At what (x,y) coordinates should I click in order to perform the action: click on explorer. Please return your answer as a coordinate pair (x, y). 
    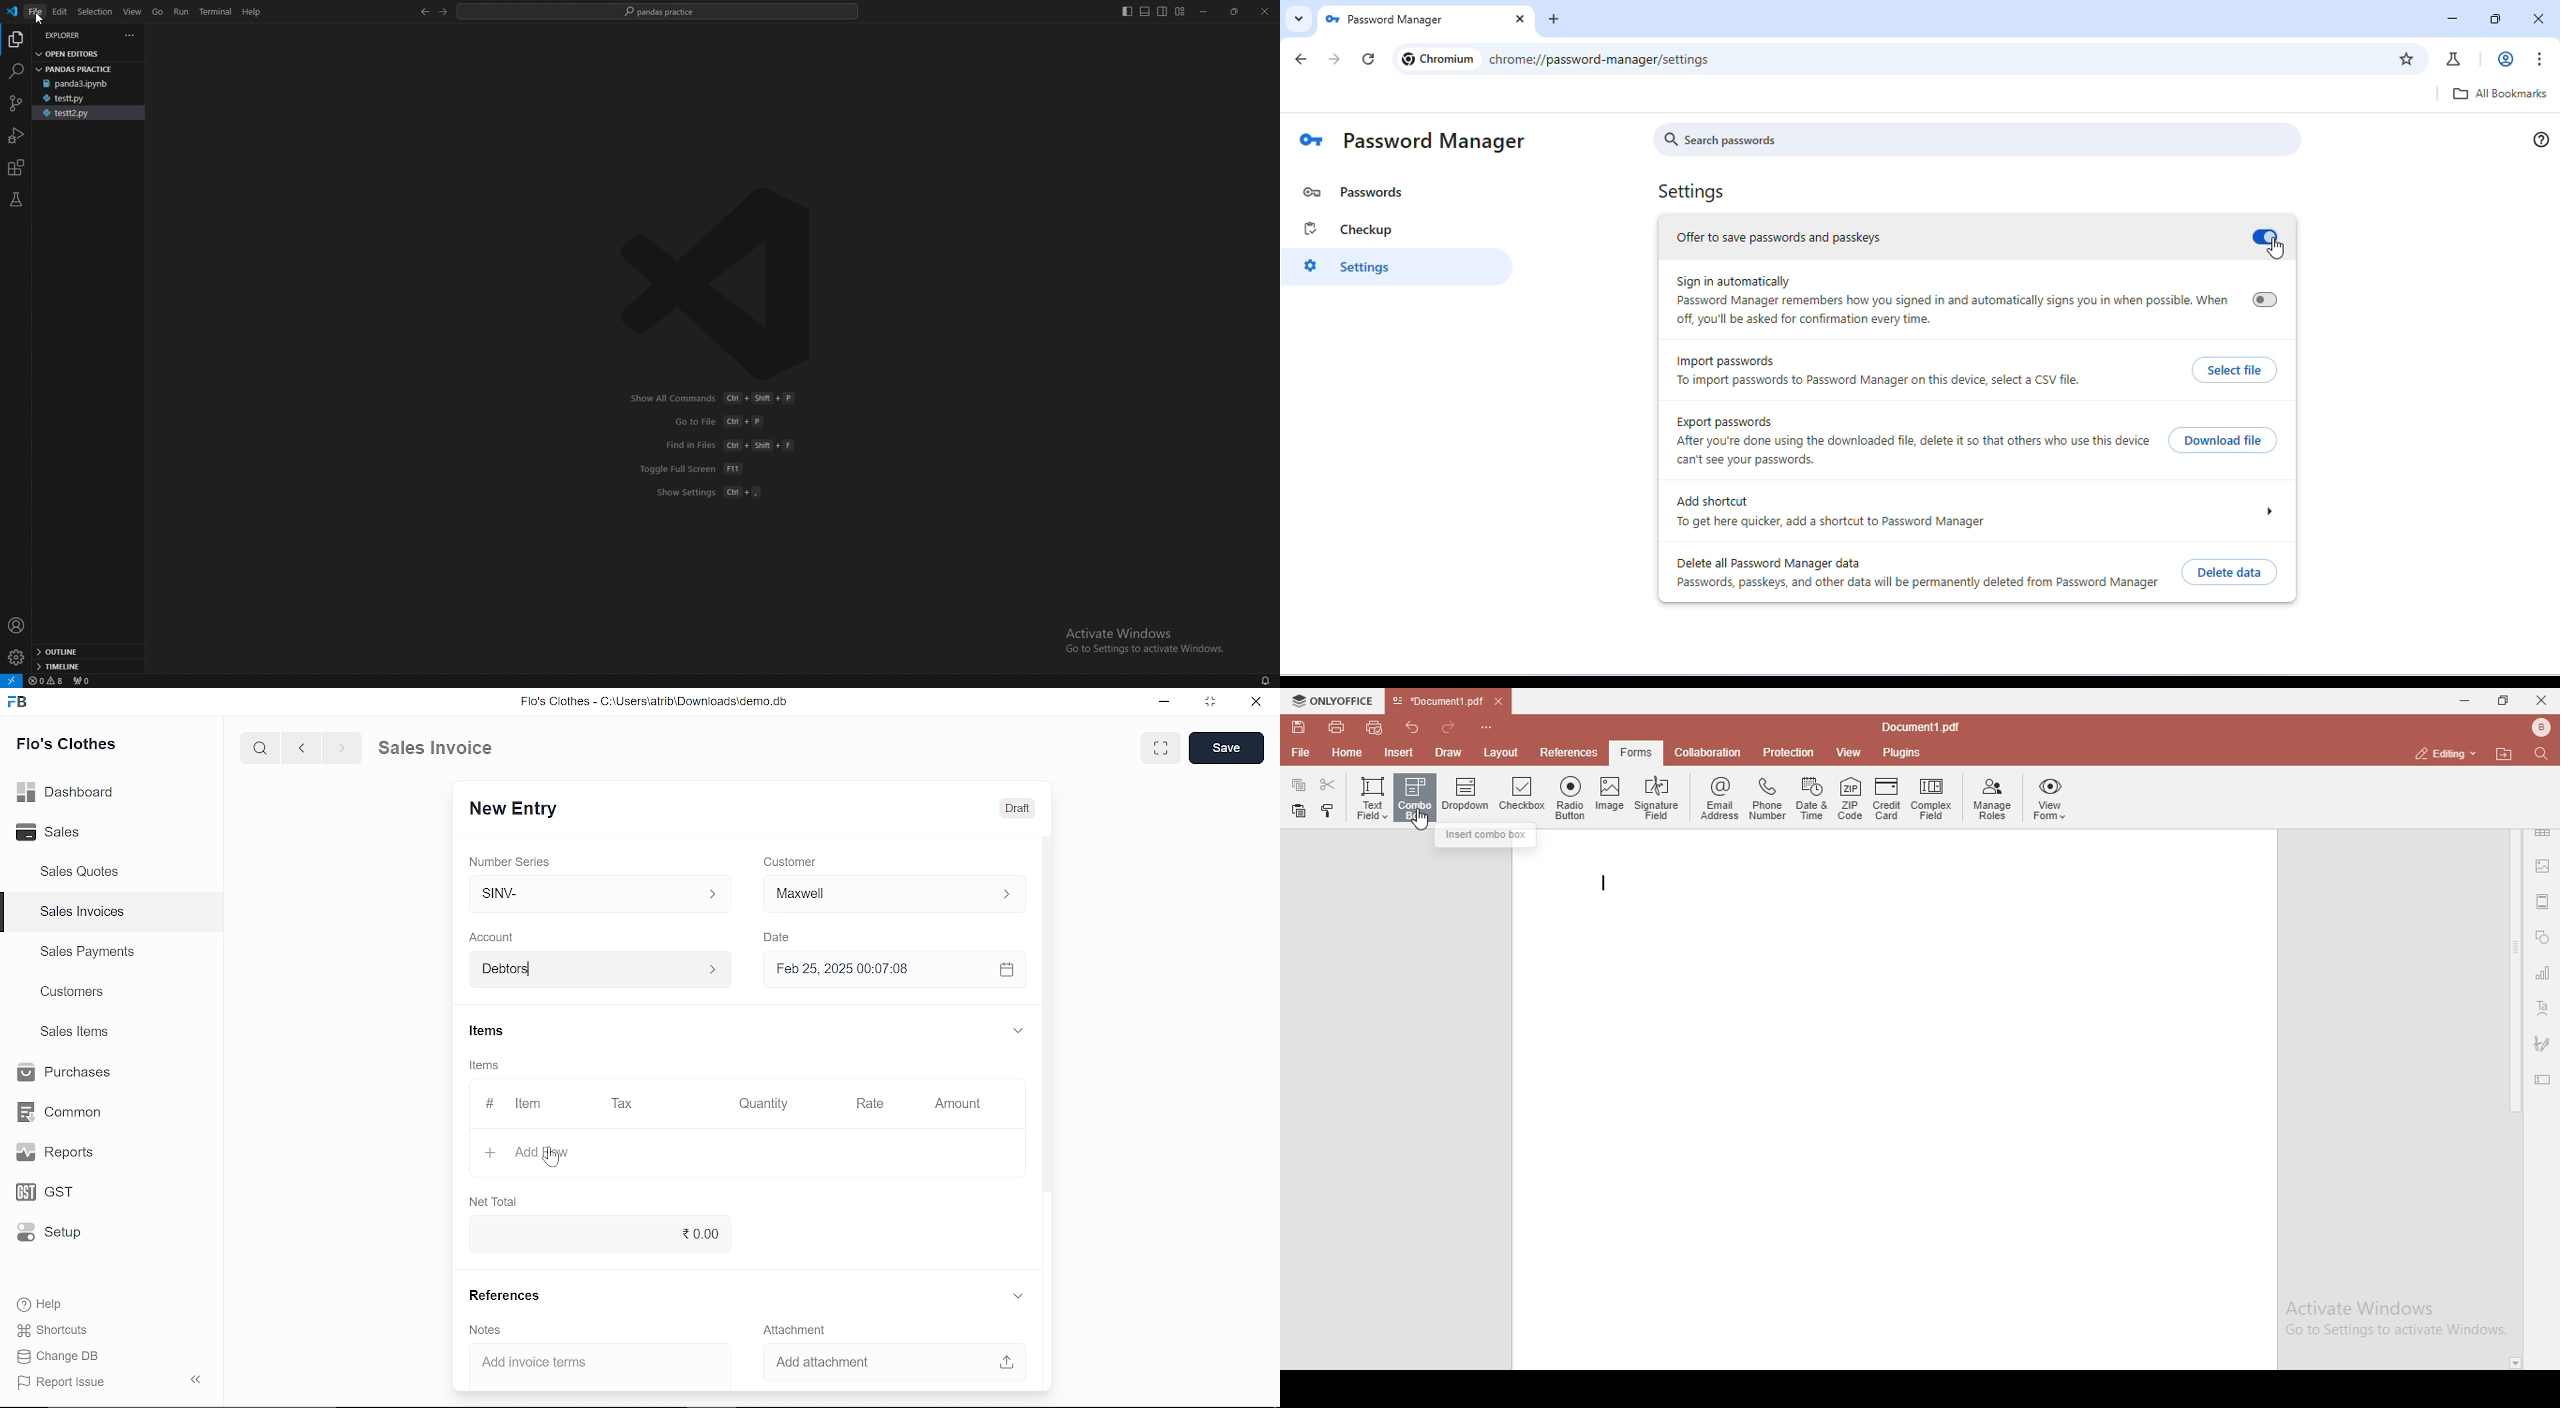
    Looking at the image, I should click on (17, 40).